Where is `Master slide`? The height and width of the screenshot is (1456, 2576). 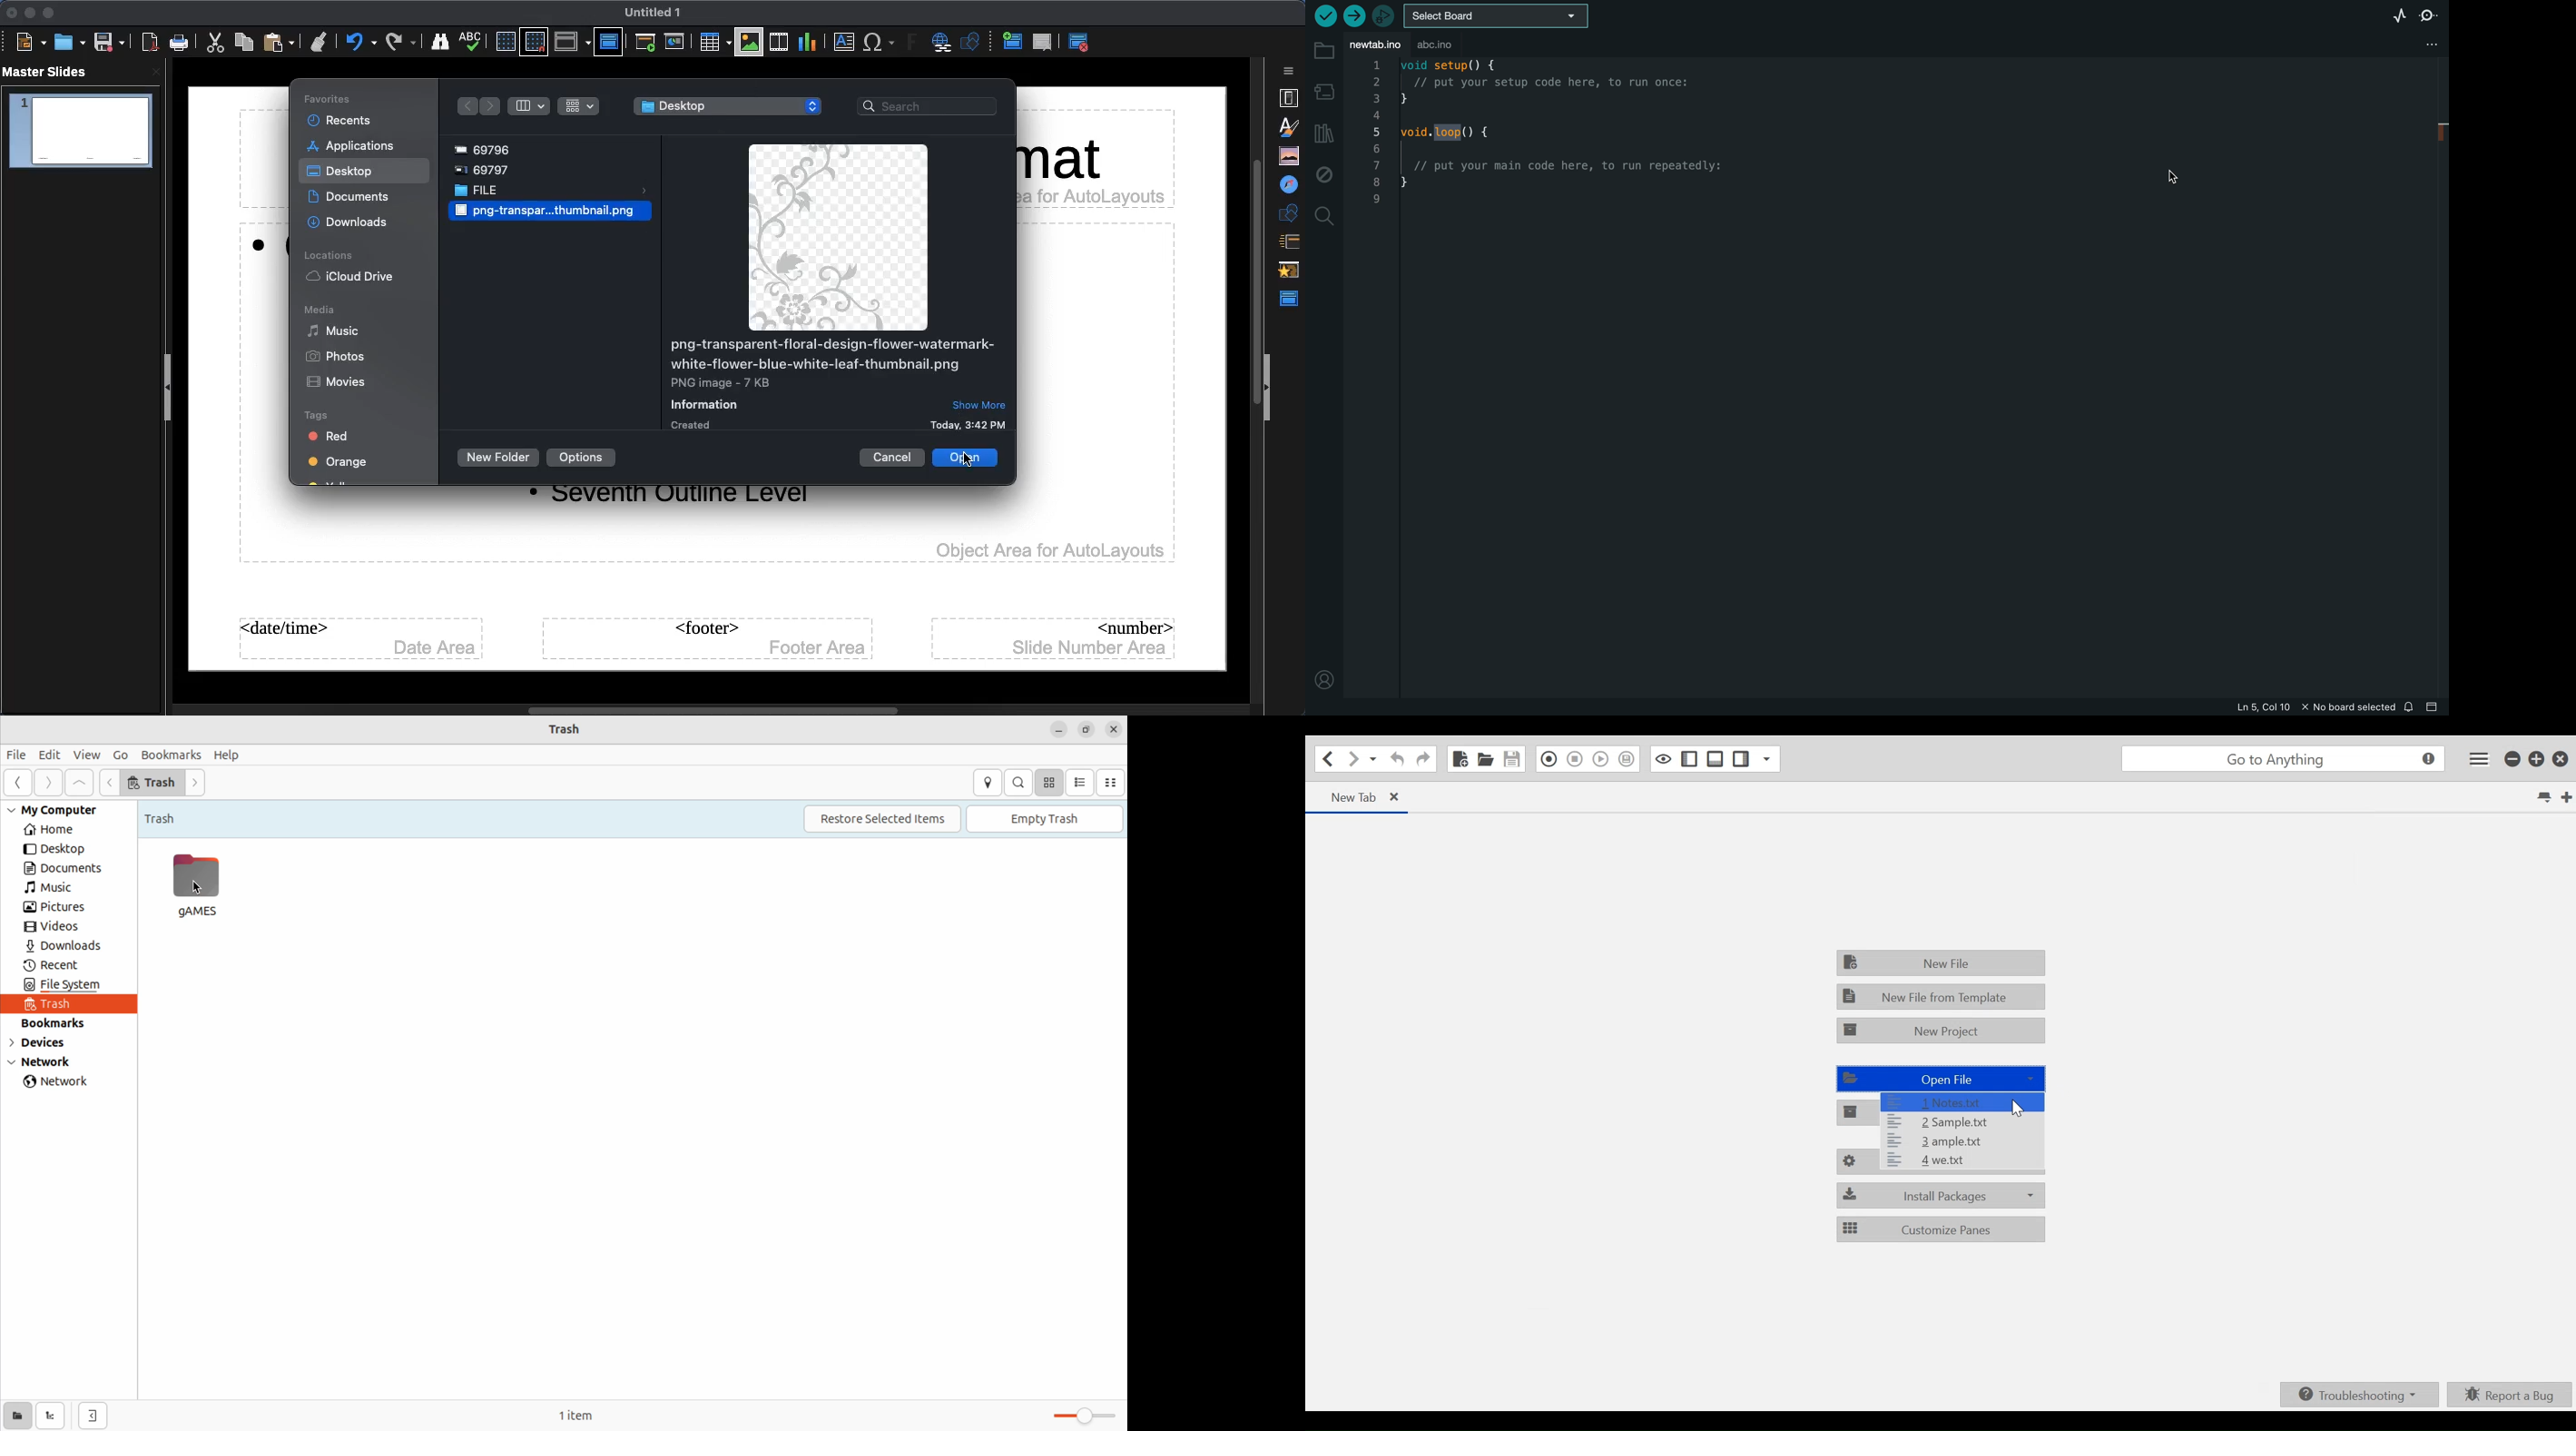 Master slide is located at coordinates (608, 41).